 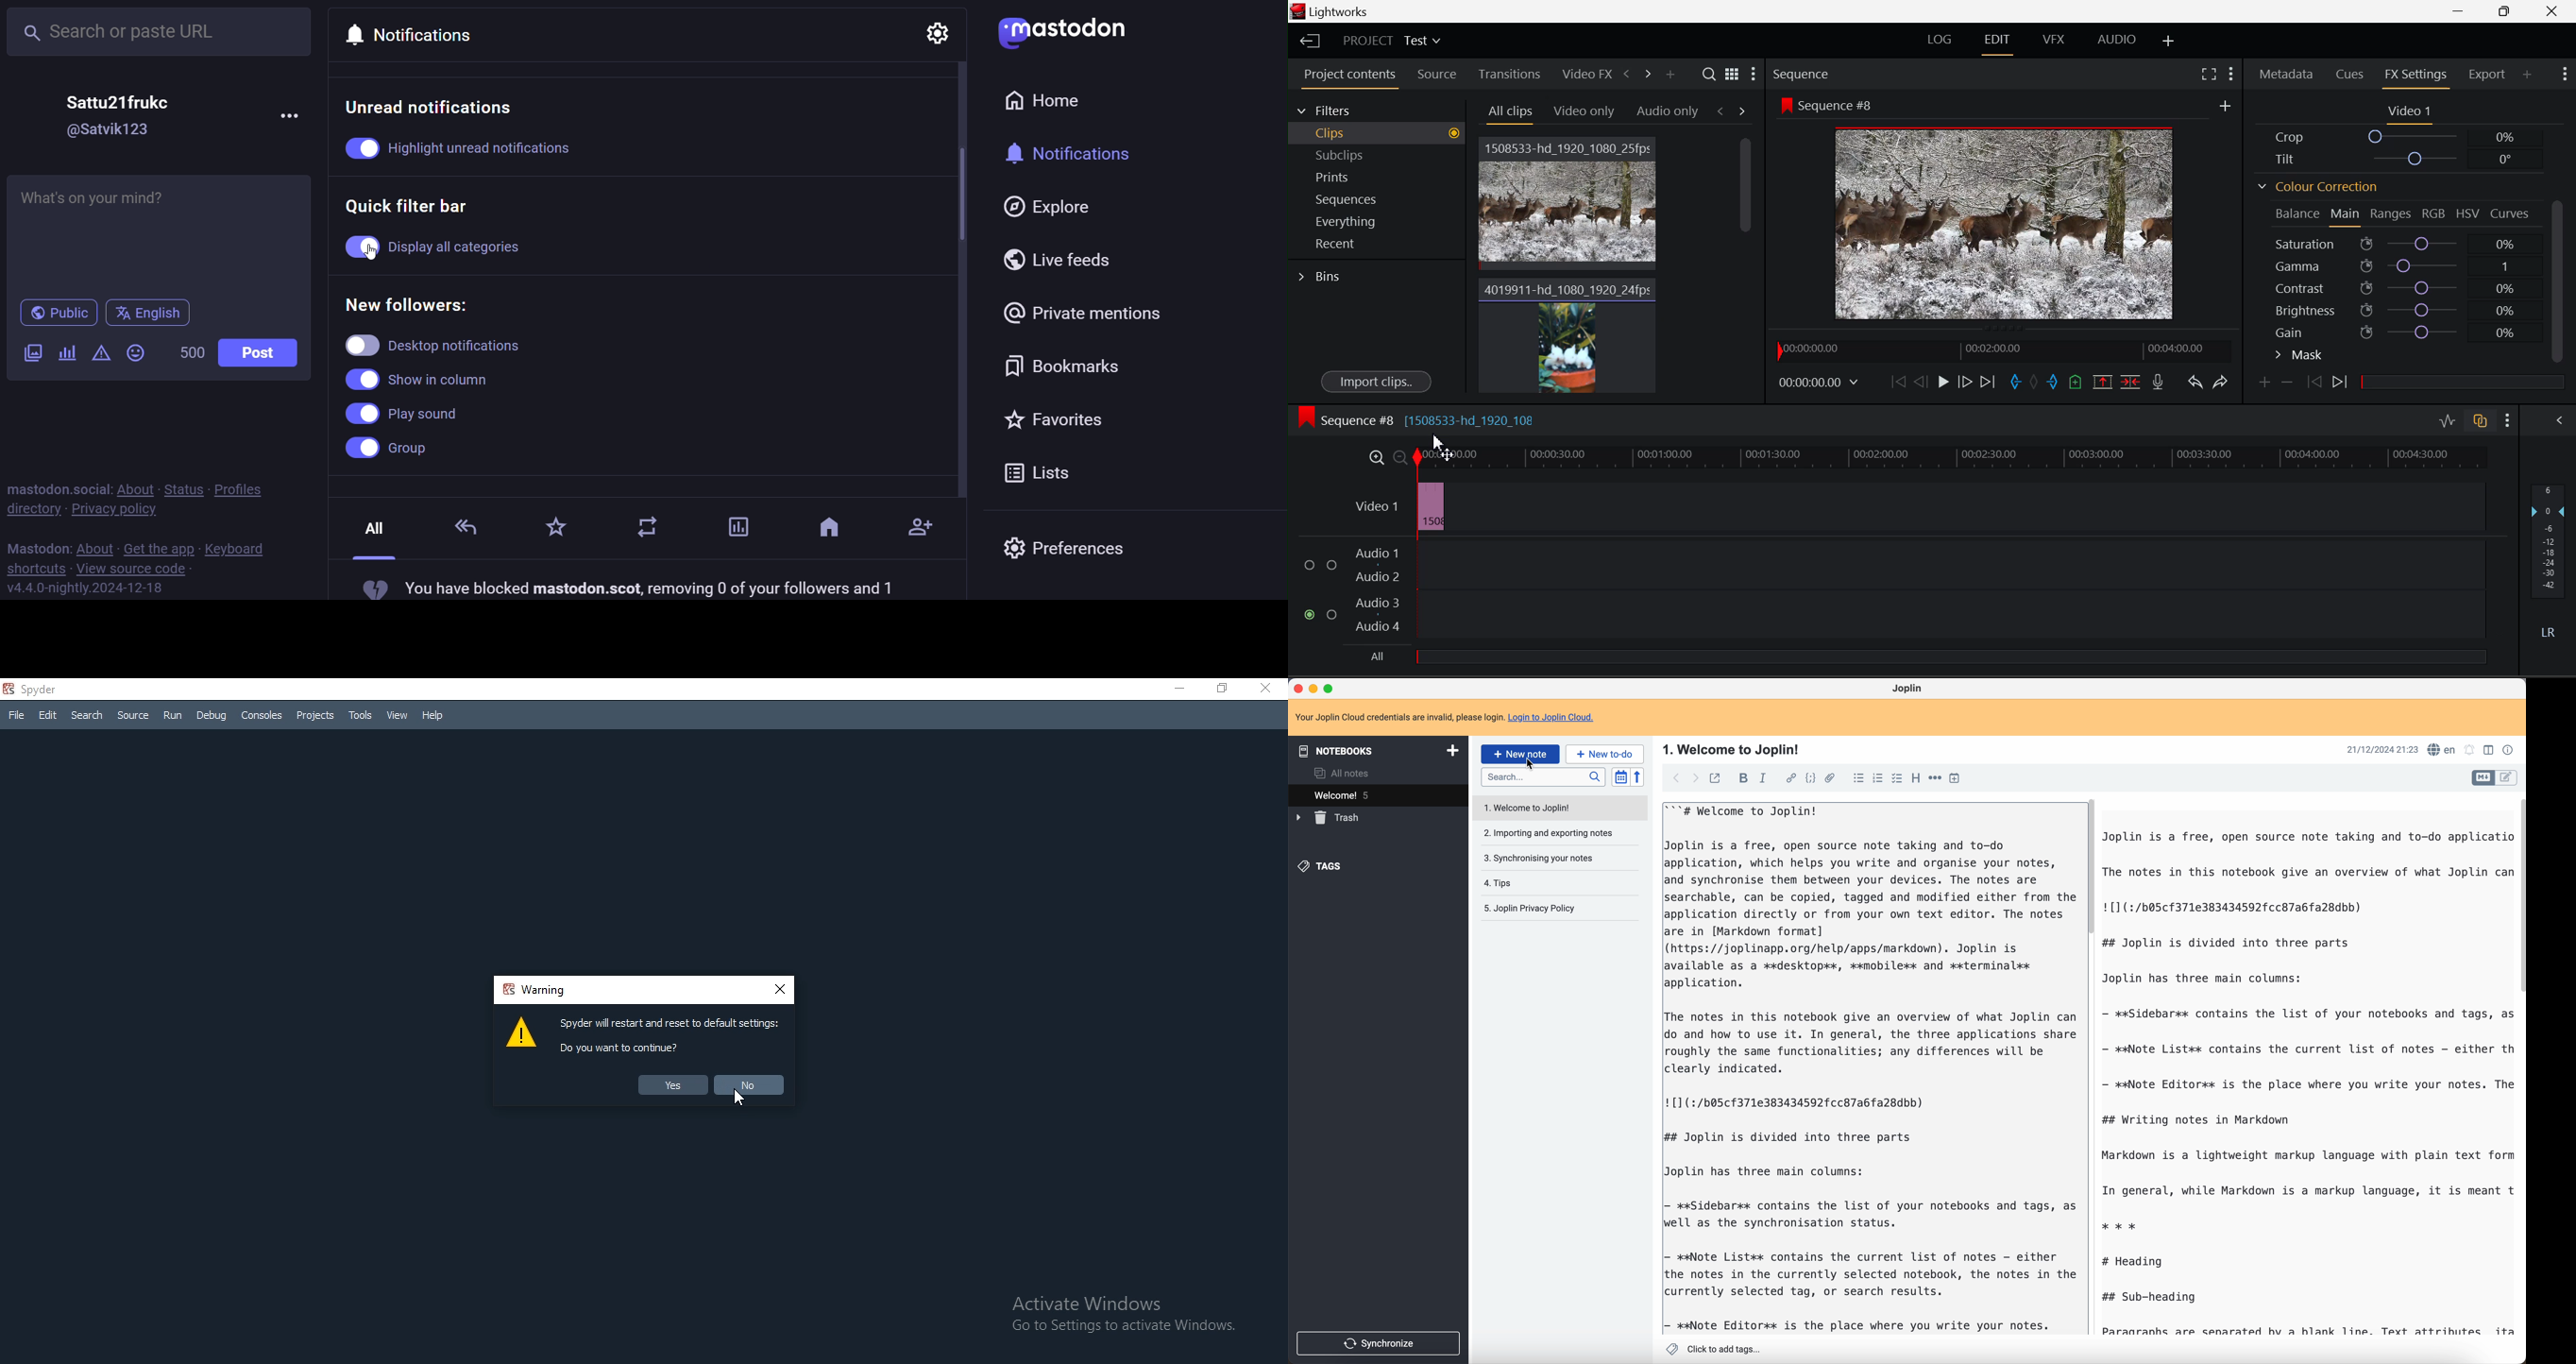 What do you see at coordinates (1498, 883) in the screenshot?
I see `tips` at bounding box center [1498, 883].